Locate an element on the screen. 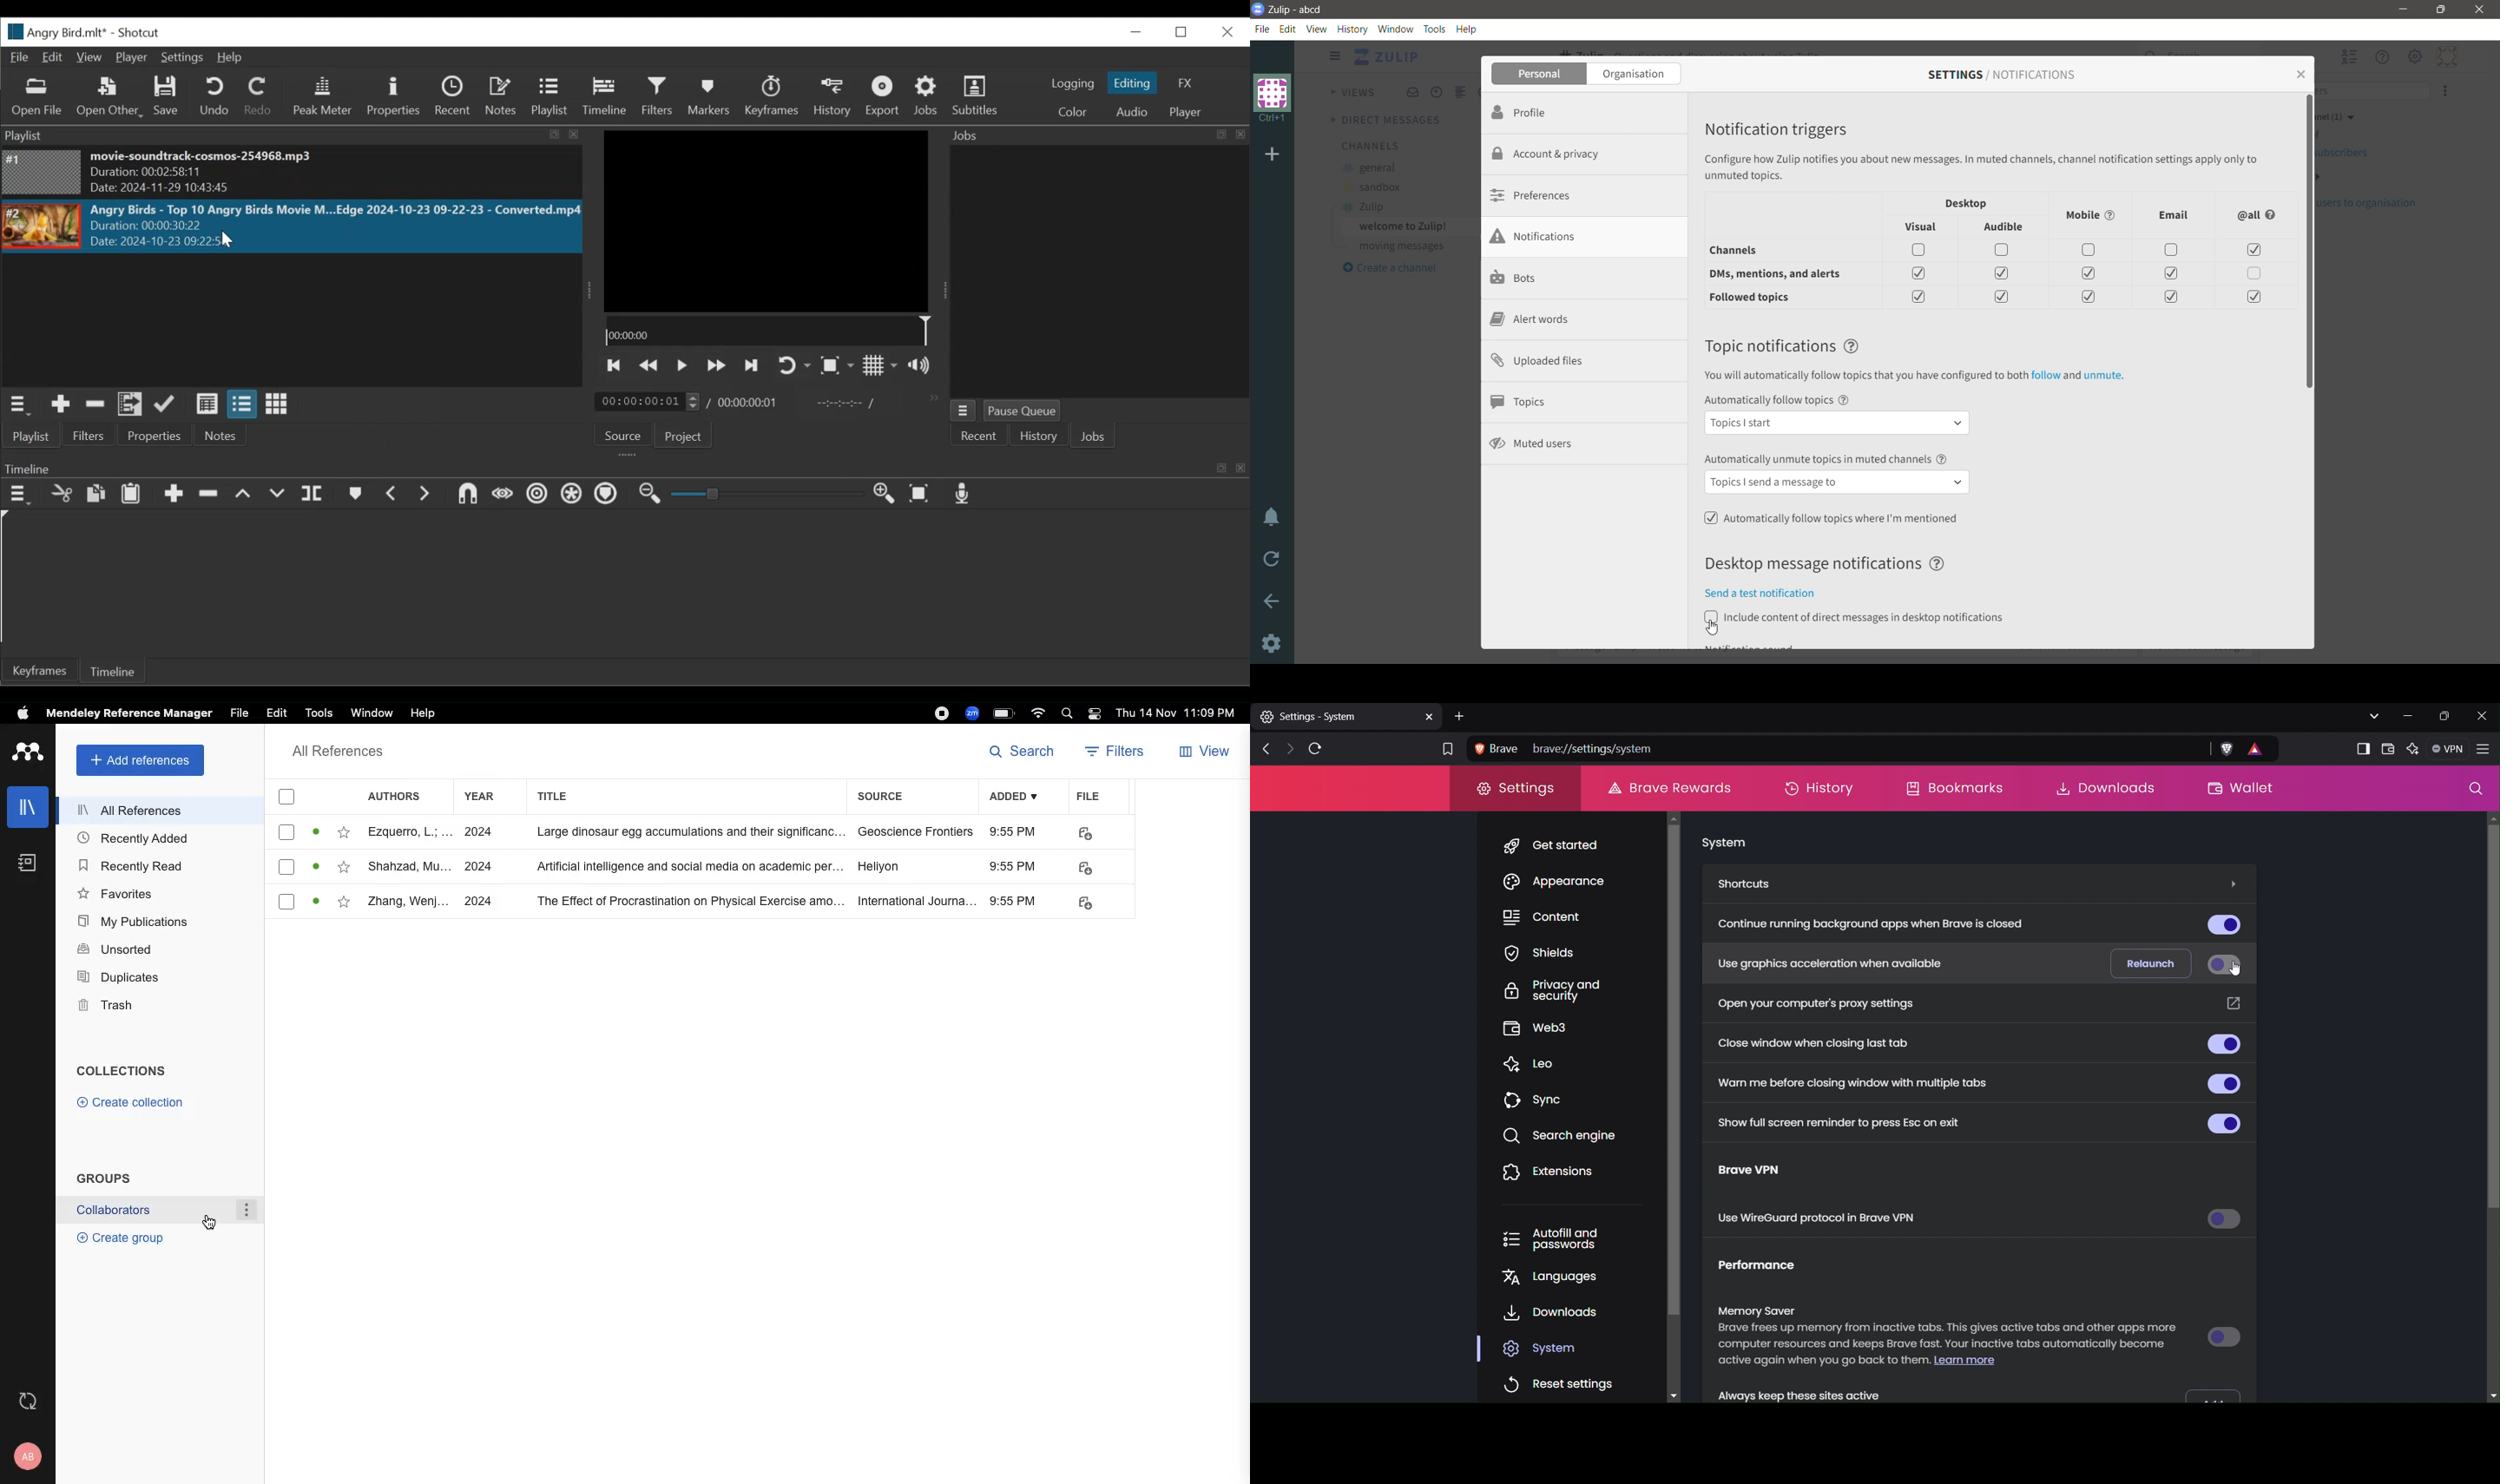  zoom is located at coordinates (975, 713).